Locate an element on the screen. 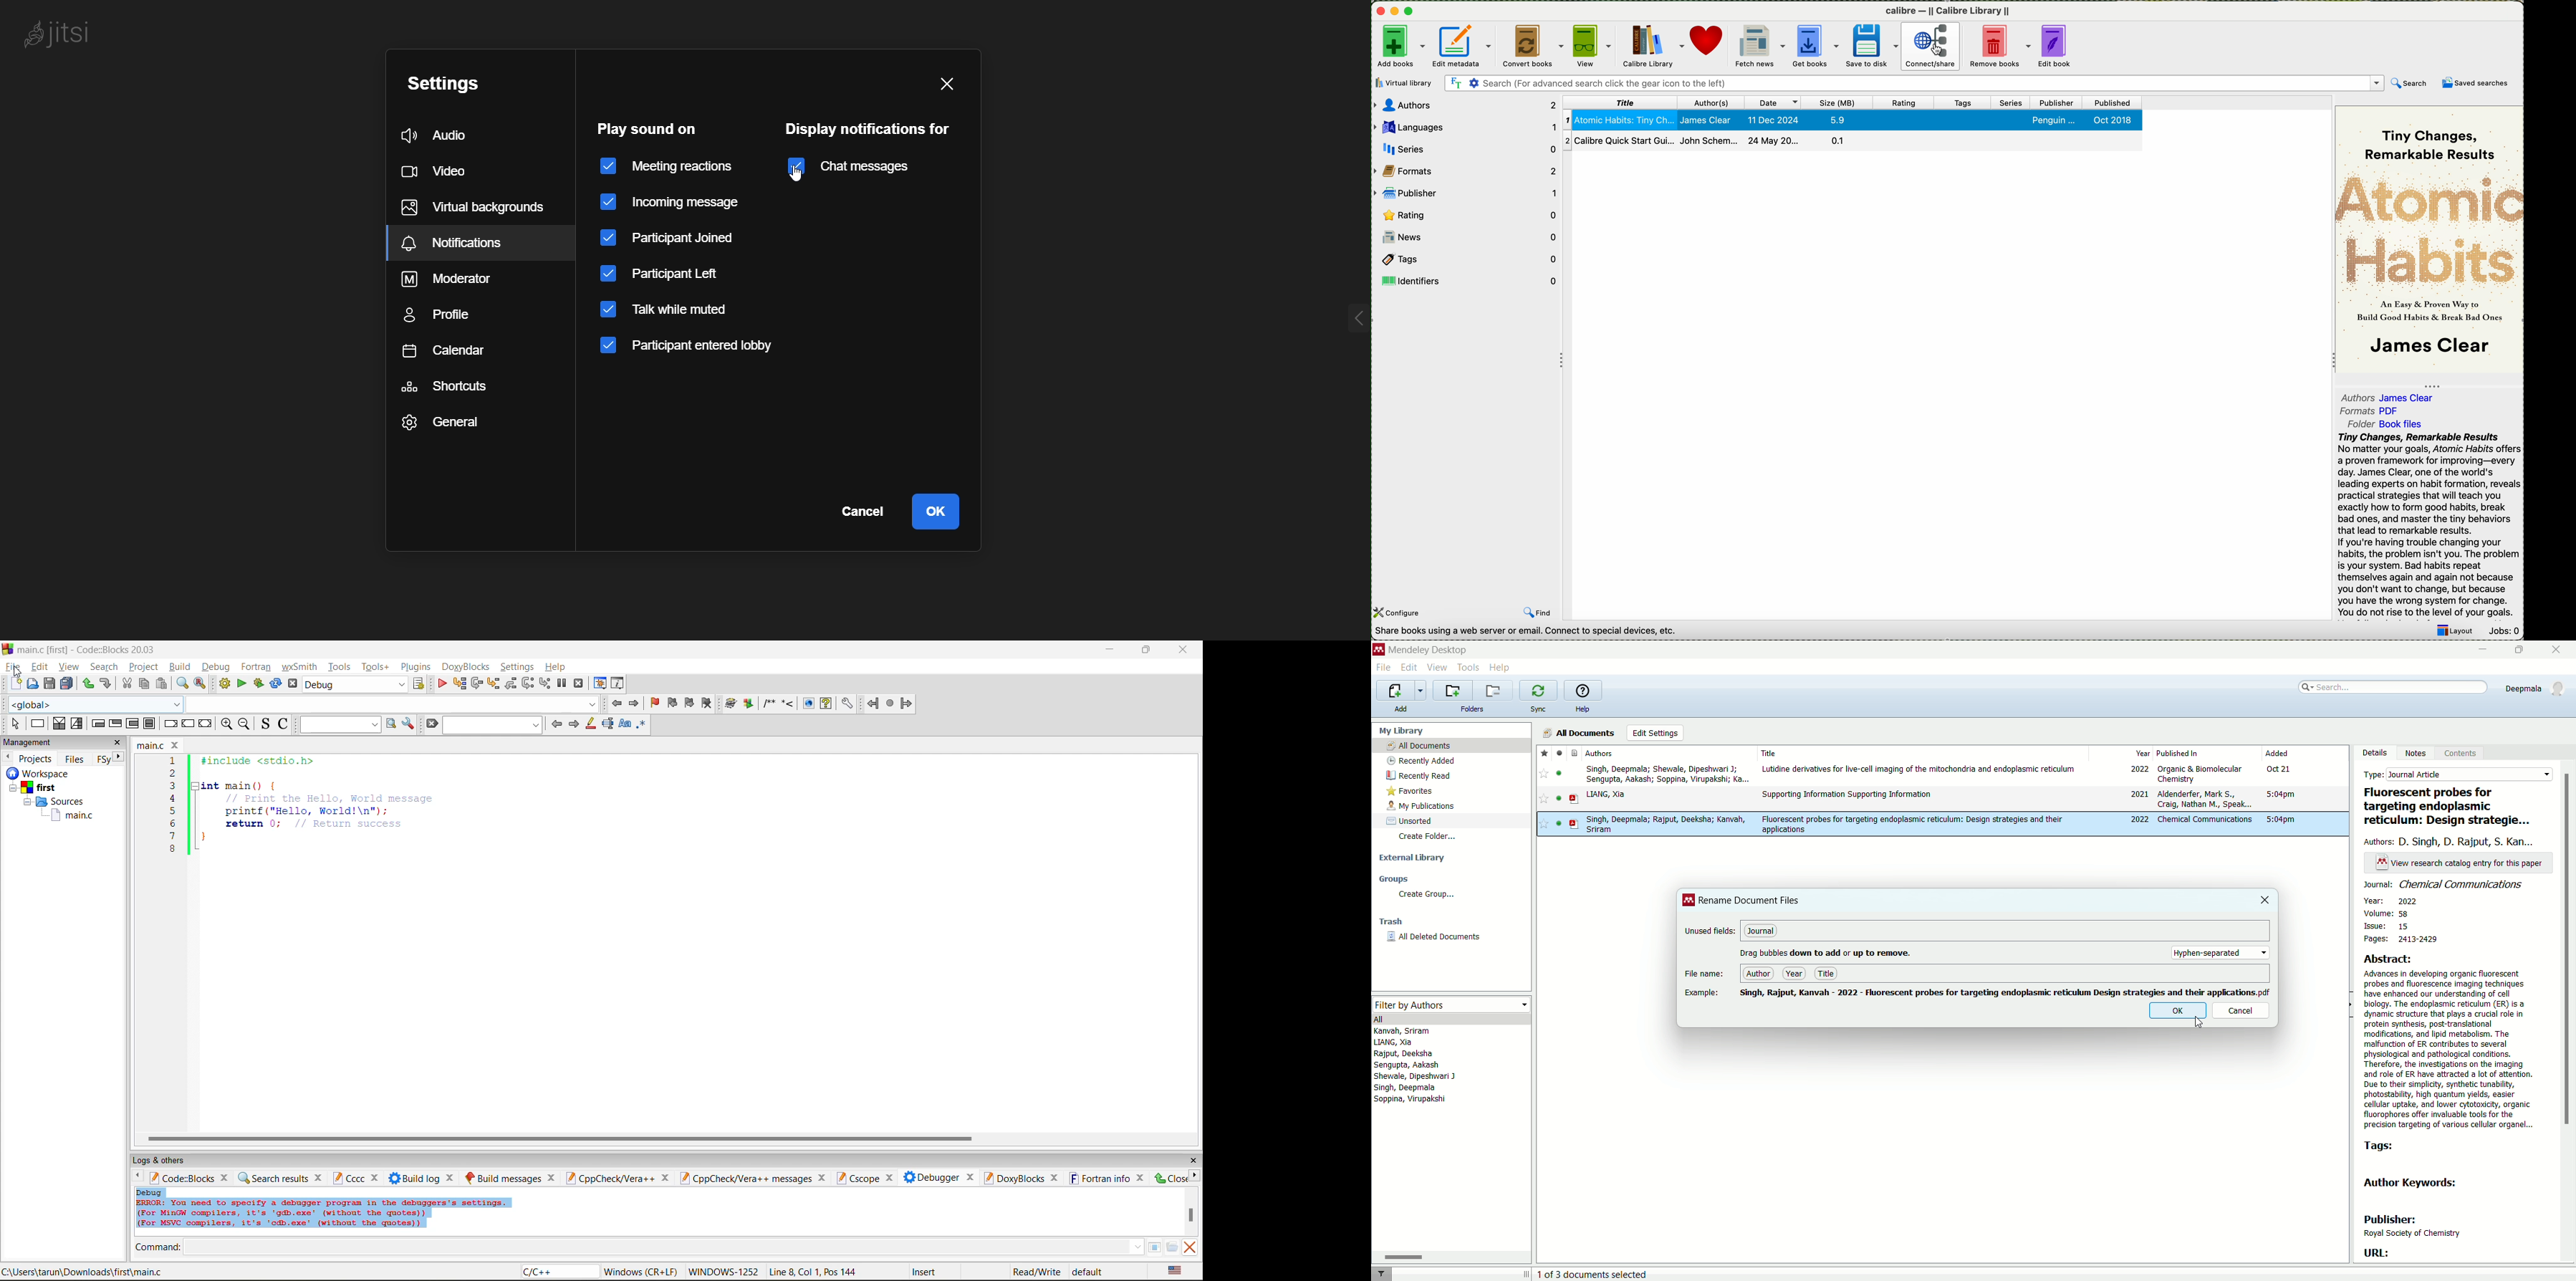 Image resolution: width=2576 pixels, height=1288 pixels. next is located at coordinates (1194, 1175).